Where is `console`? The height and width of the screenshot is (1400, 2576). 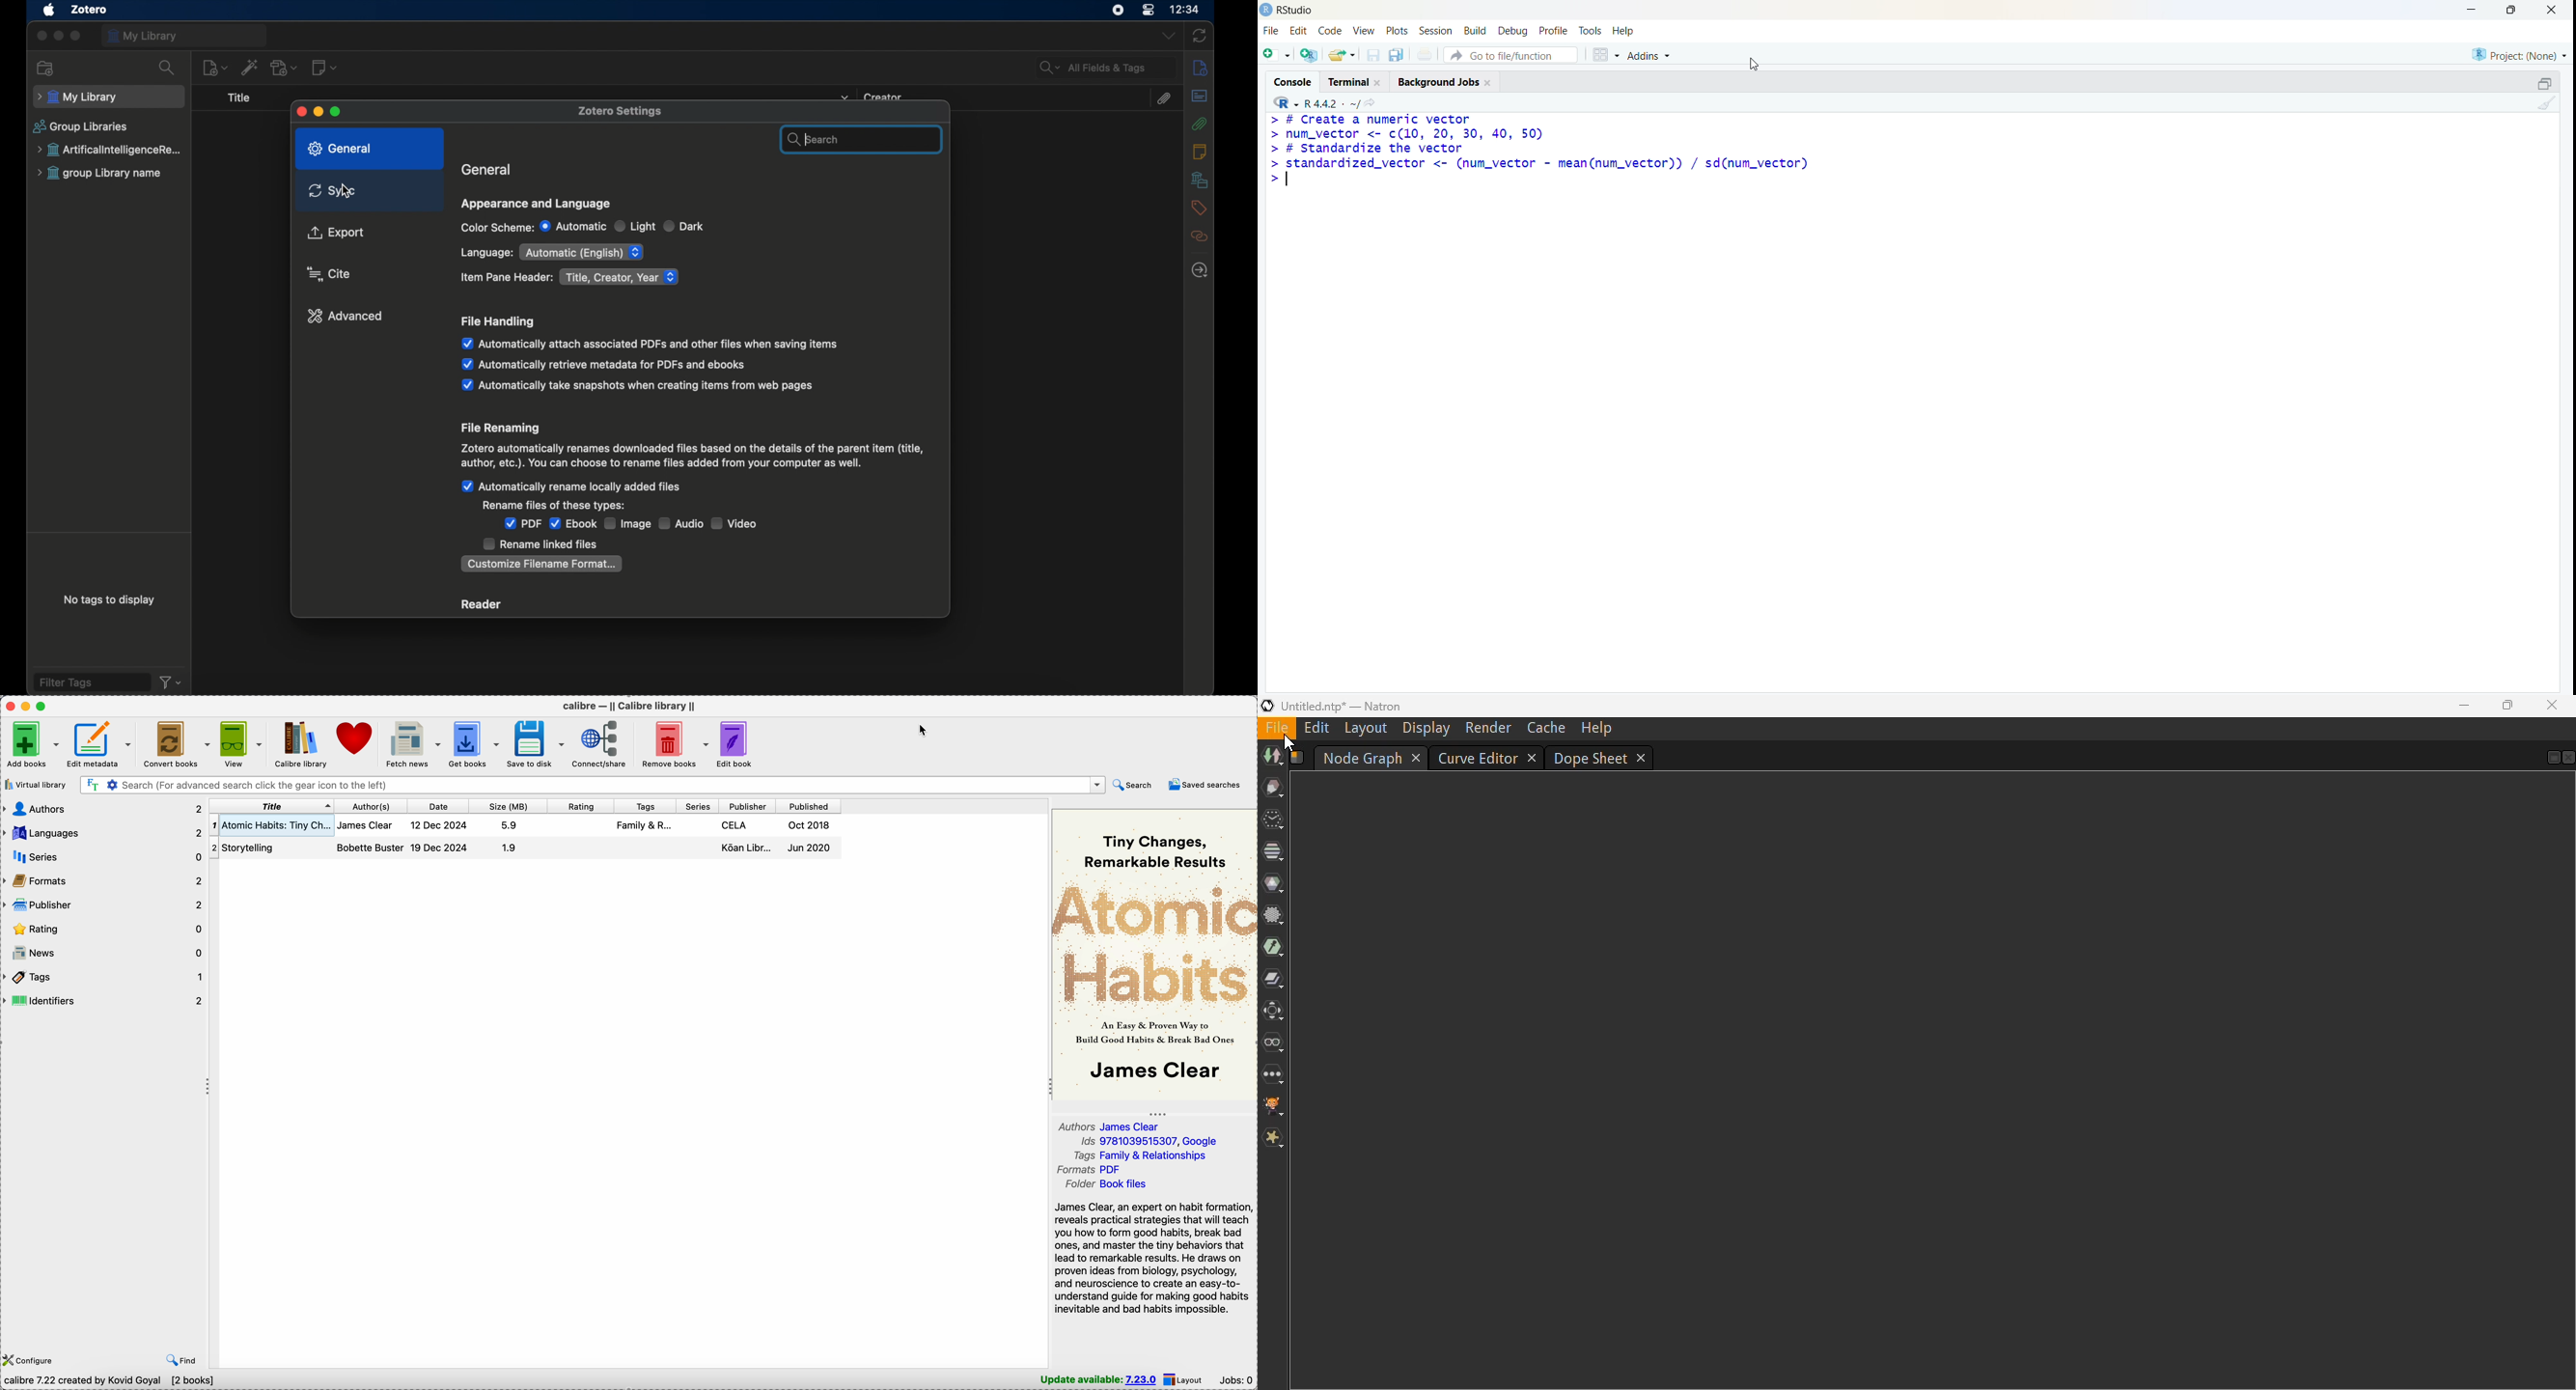 console is located at coordinates (1293, 82).